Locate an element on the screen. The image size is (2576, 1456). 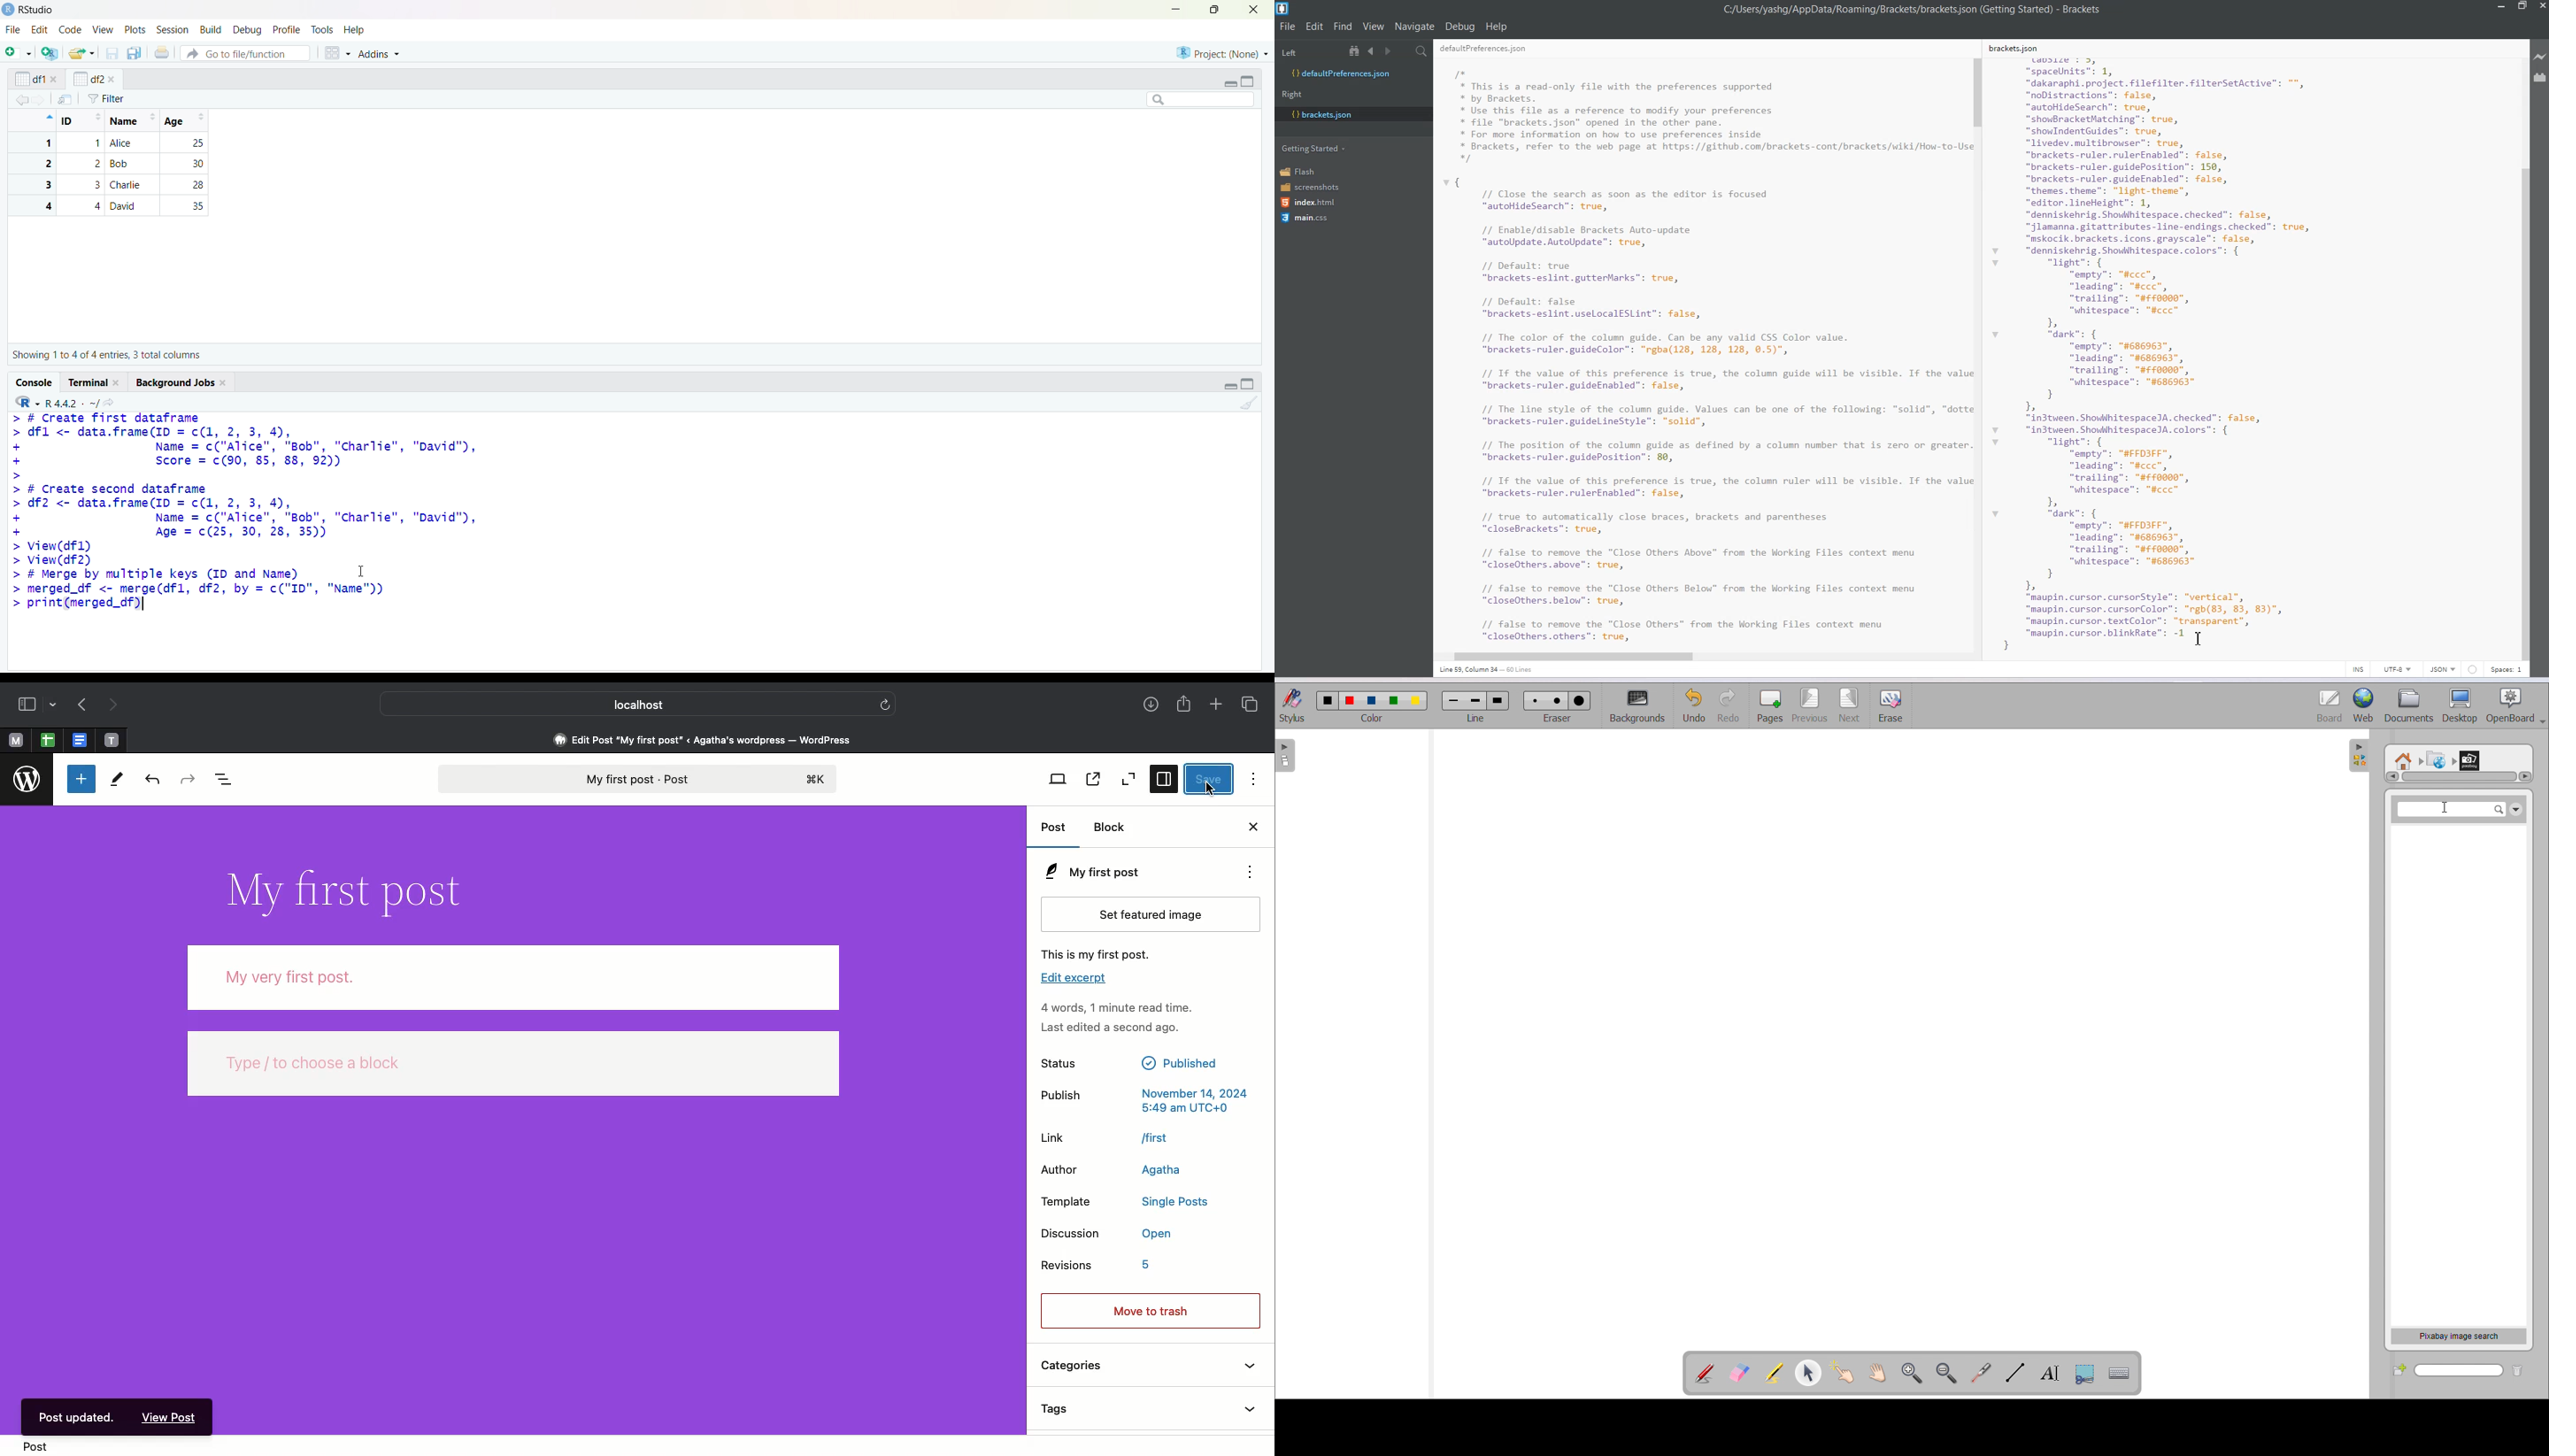
erase annotation is located at coordinates (1740, 1372).